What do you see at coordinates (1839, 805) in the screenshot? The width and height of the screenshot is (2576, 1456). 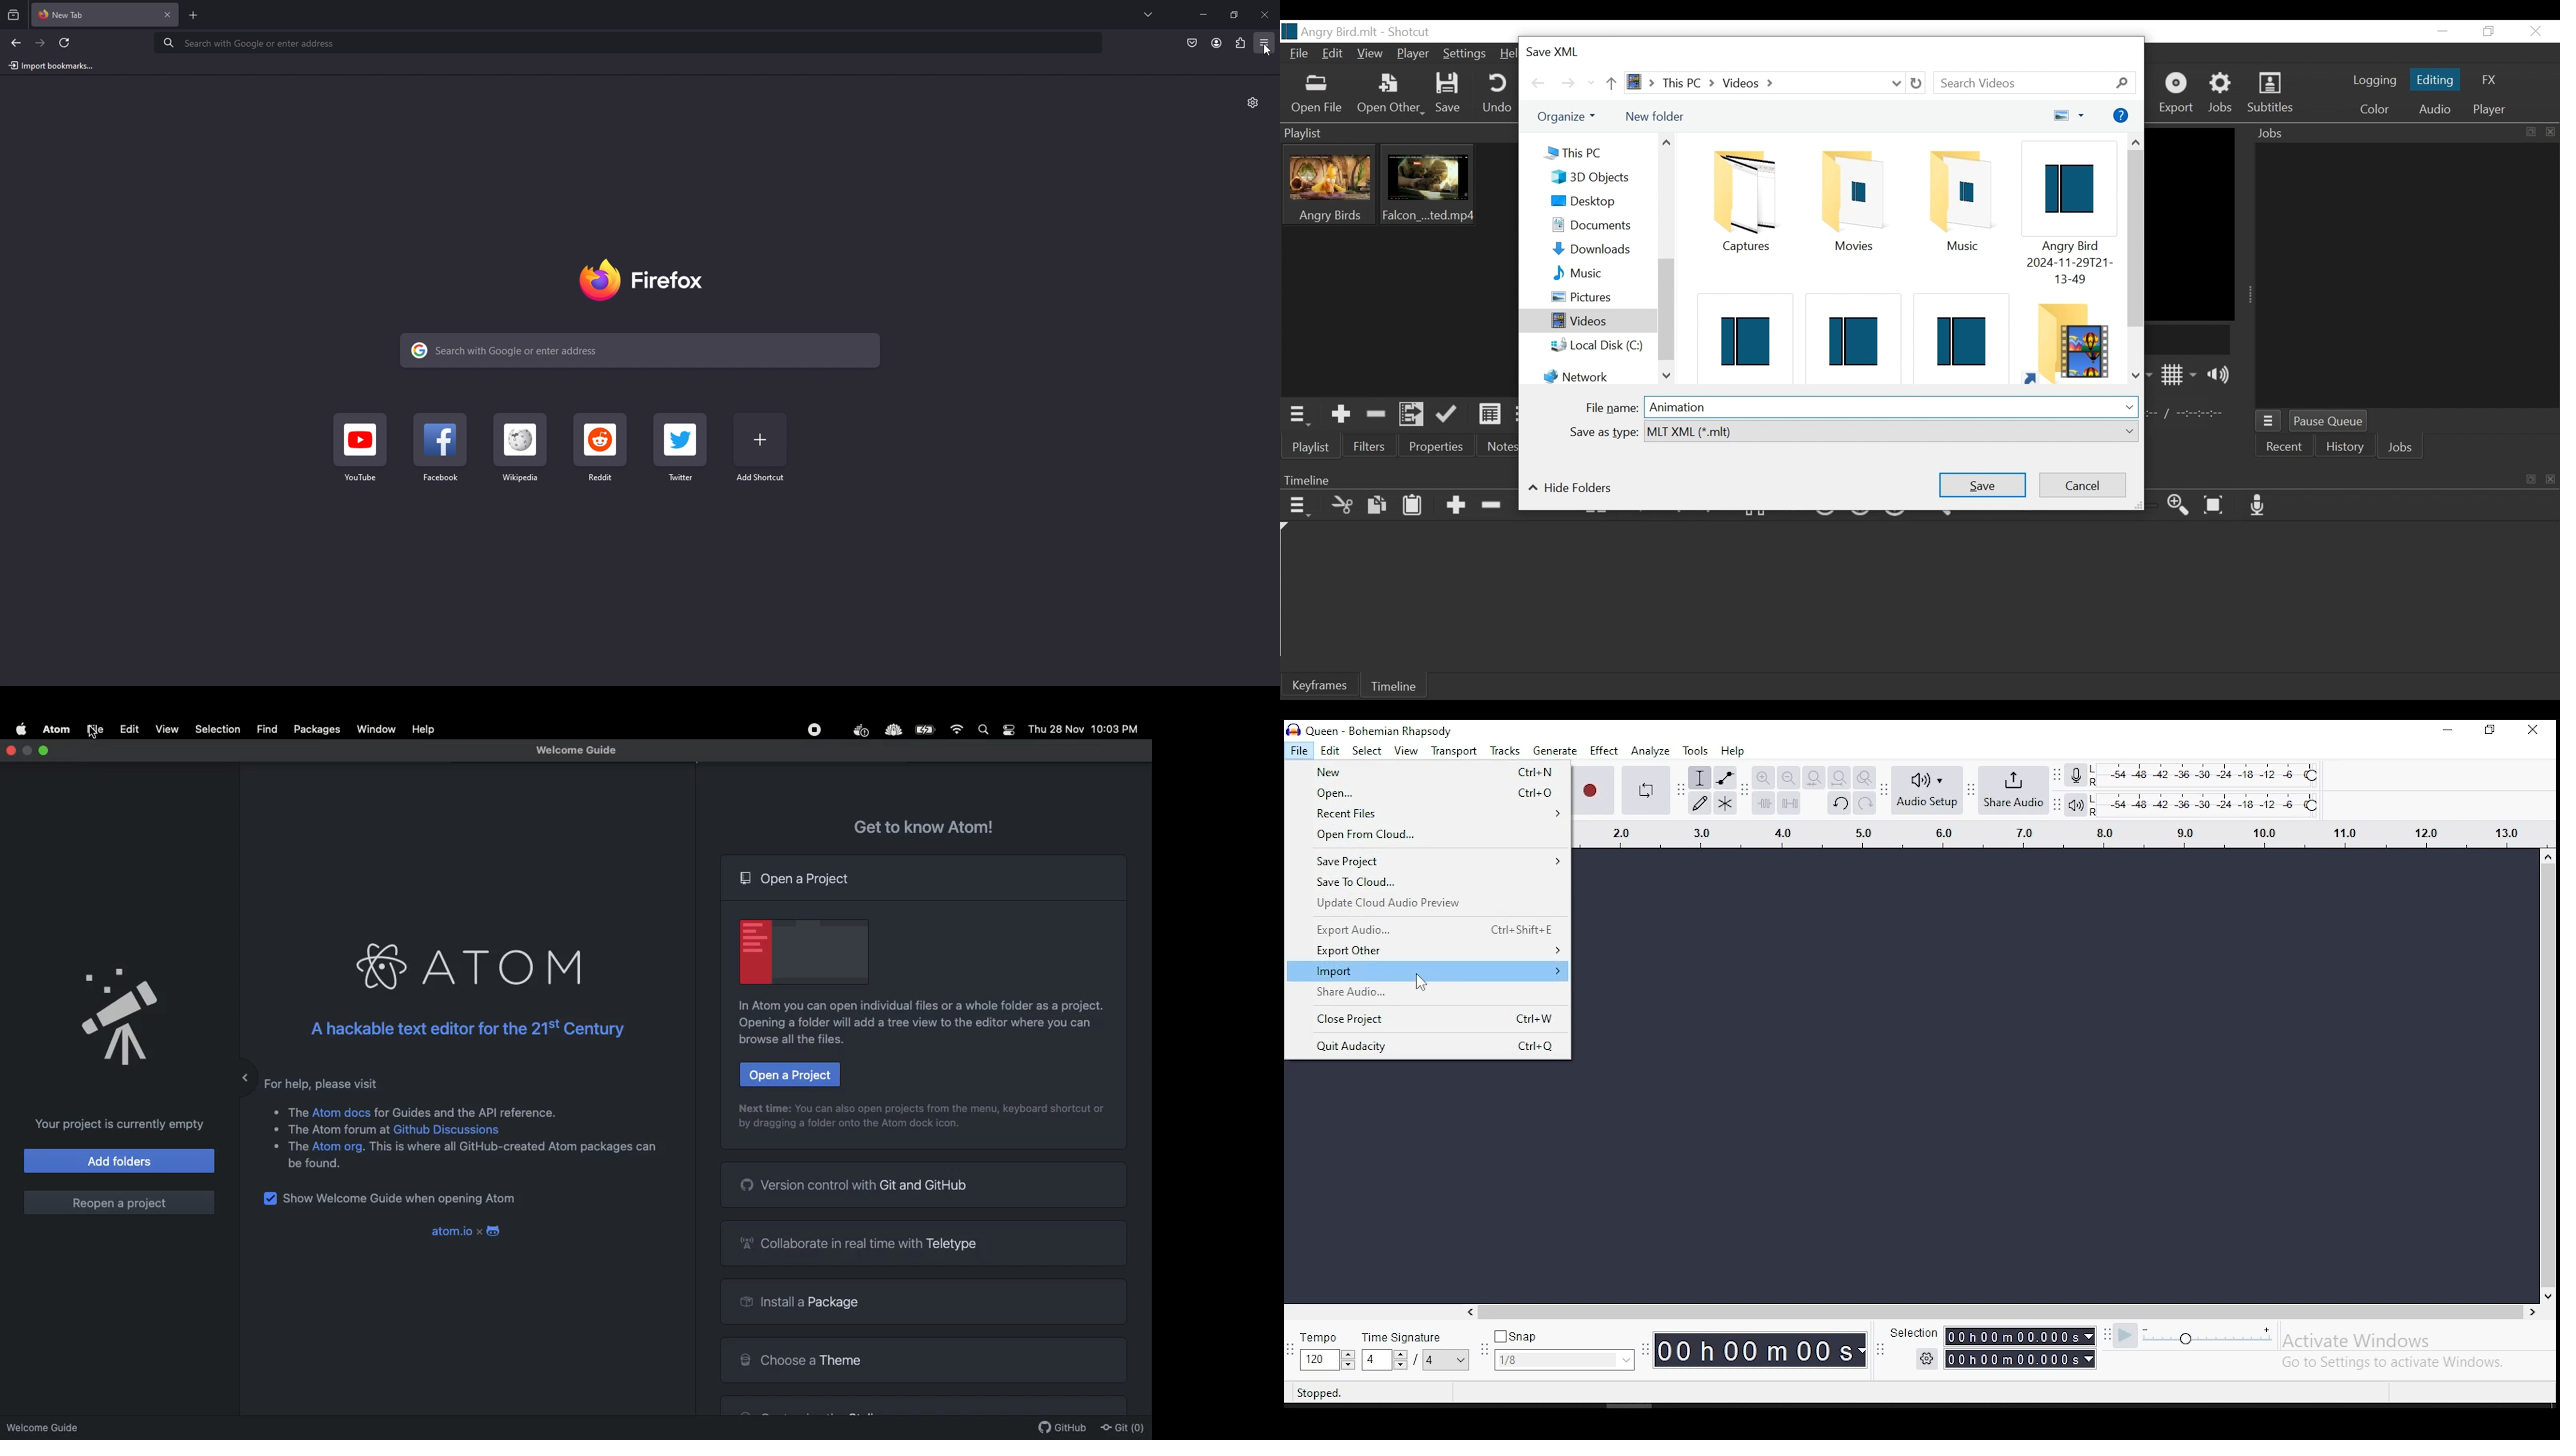 I see `undo` at bounding box center [1839, 805].